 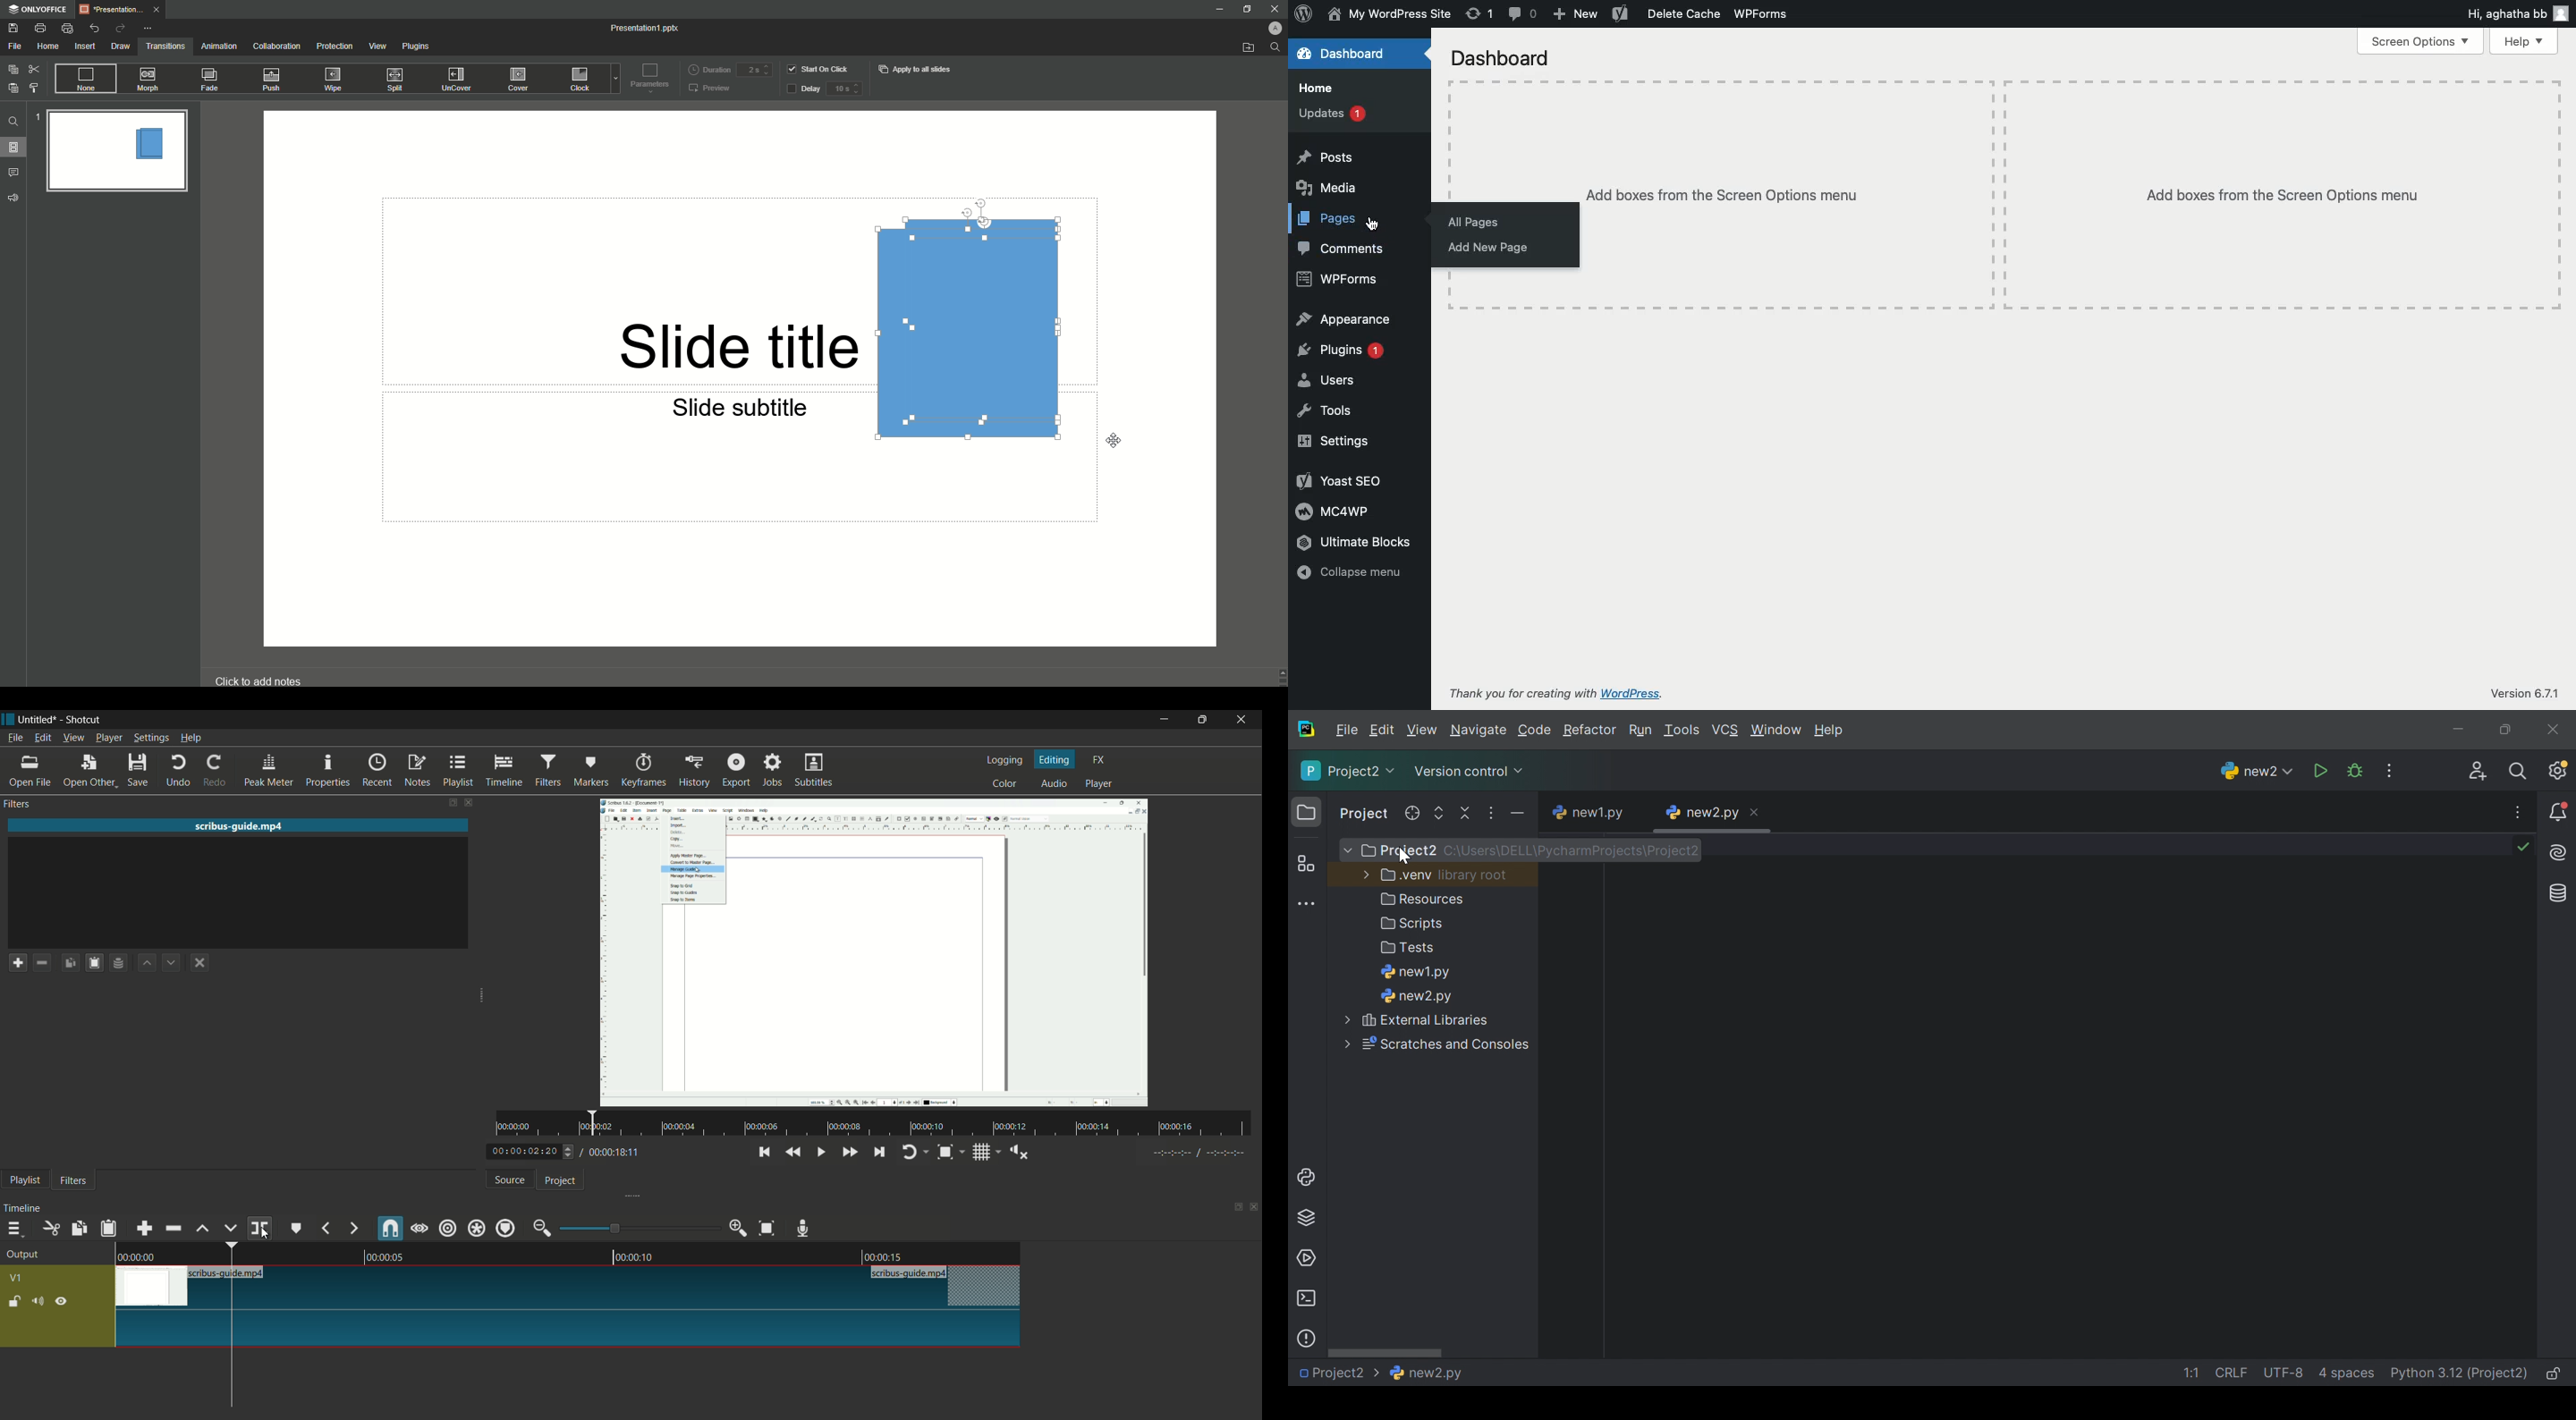 I want to click on Insert, so click(x=85, y=47).